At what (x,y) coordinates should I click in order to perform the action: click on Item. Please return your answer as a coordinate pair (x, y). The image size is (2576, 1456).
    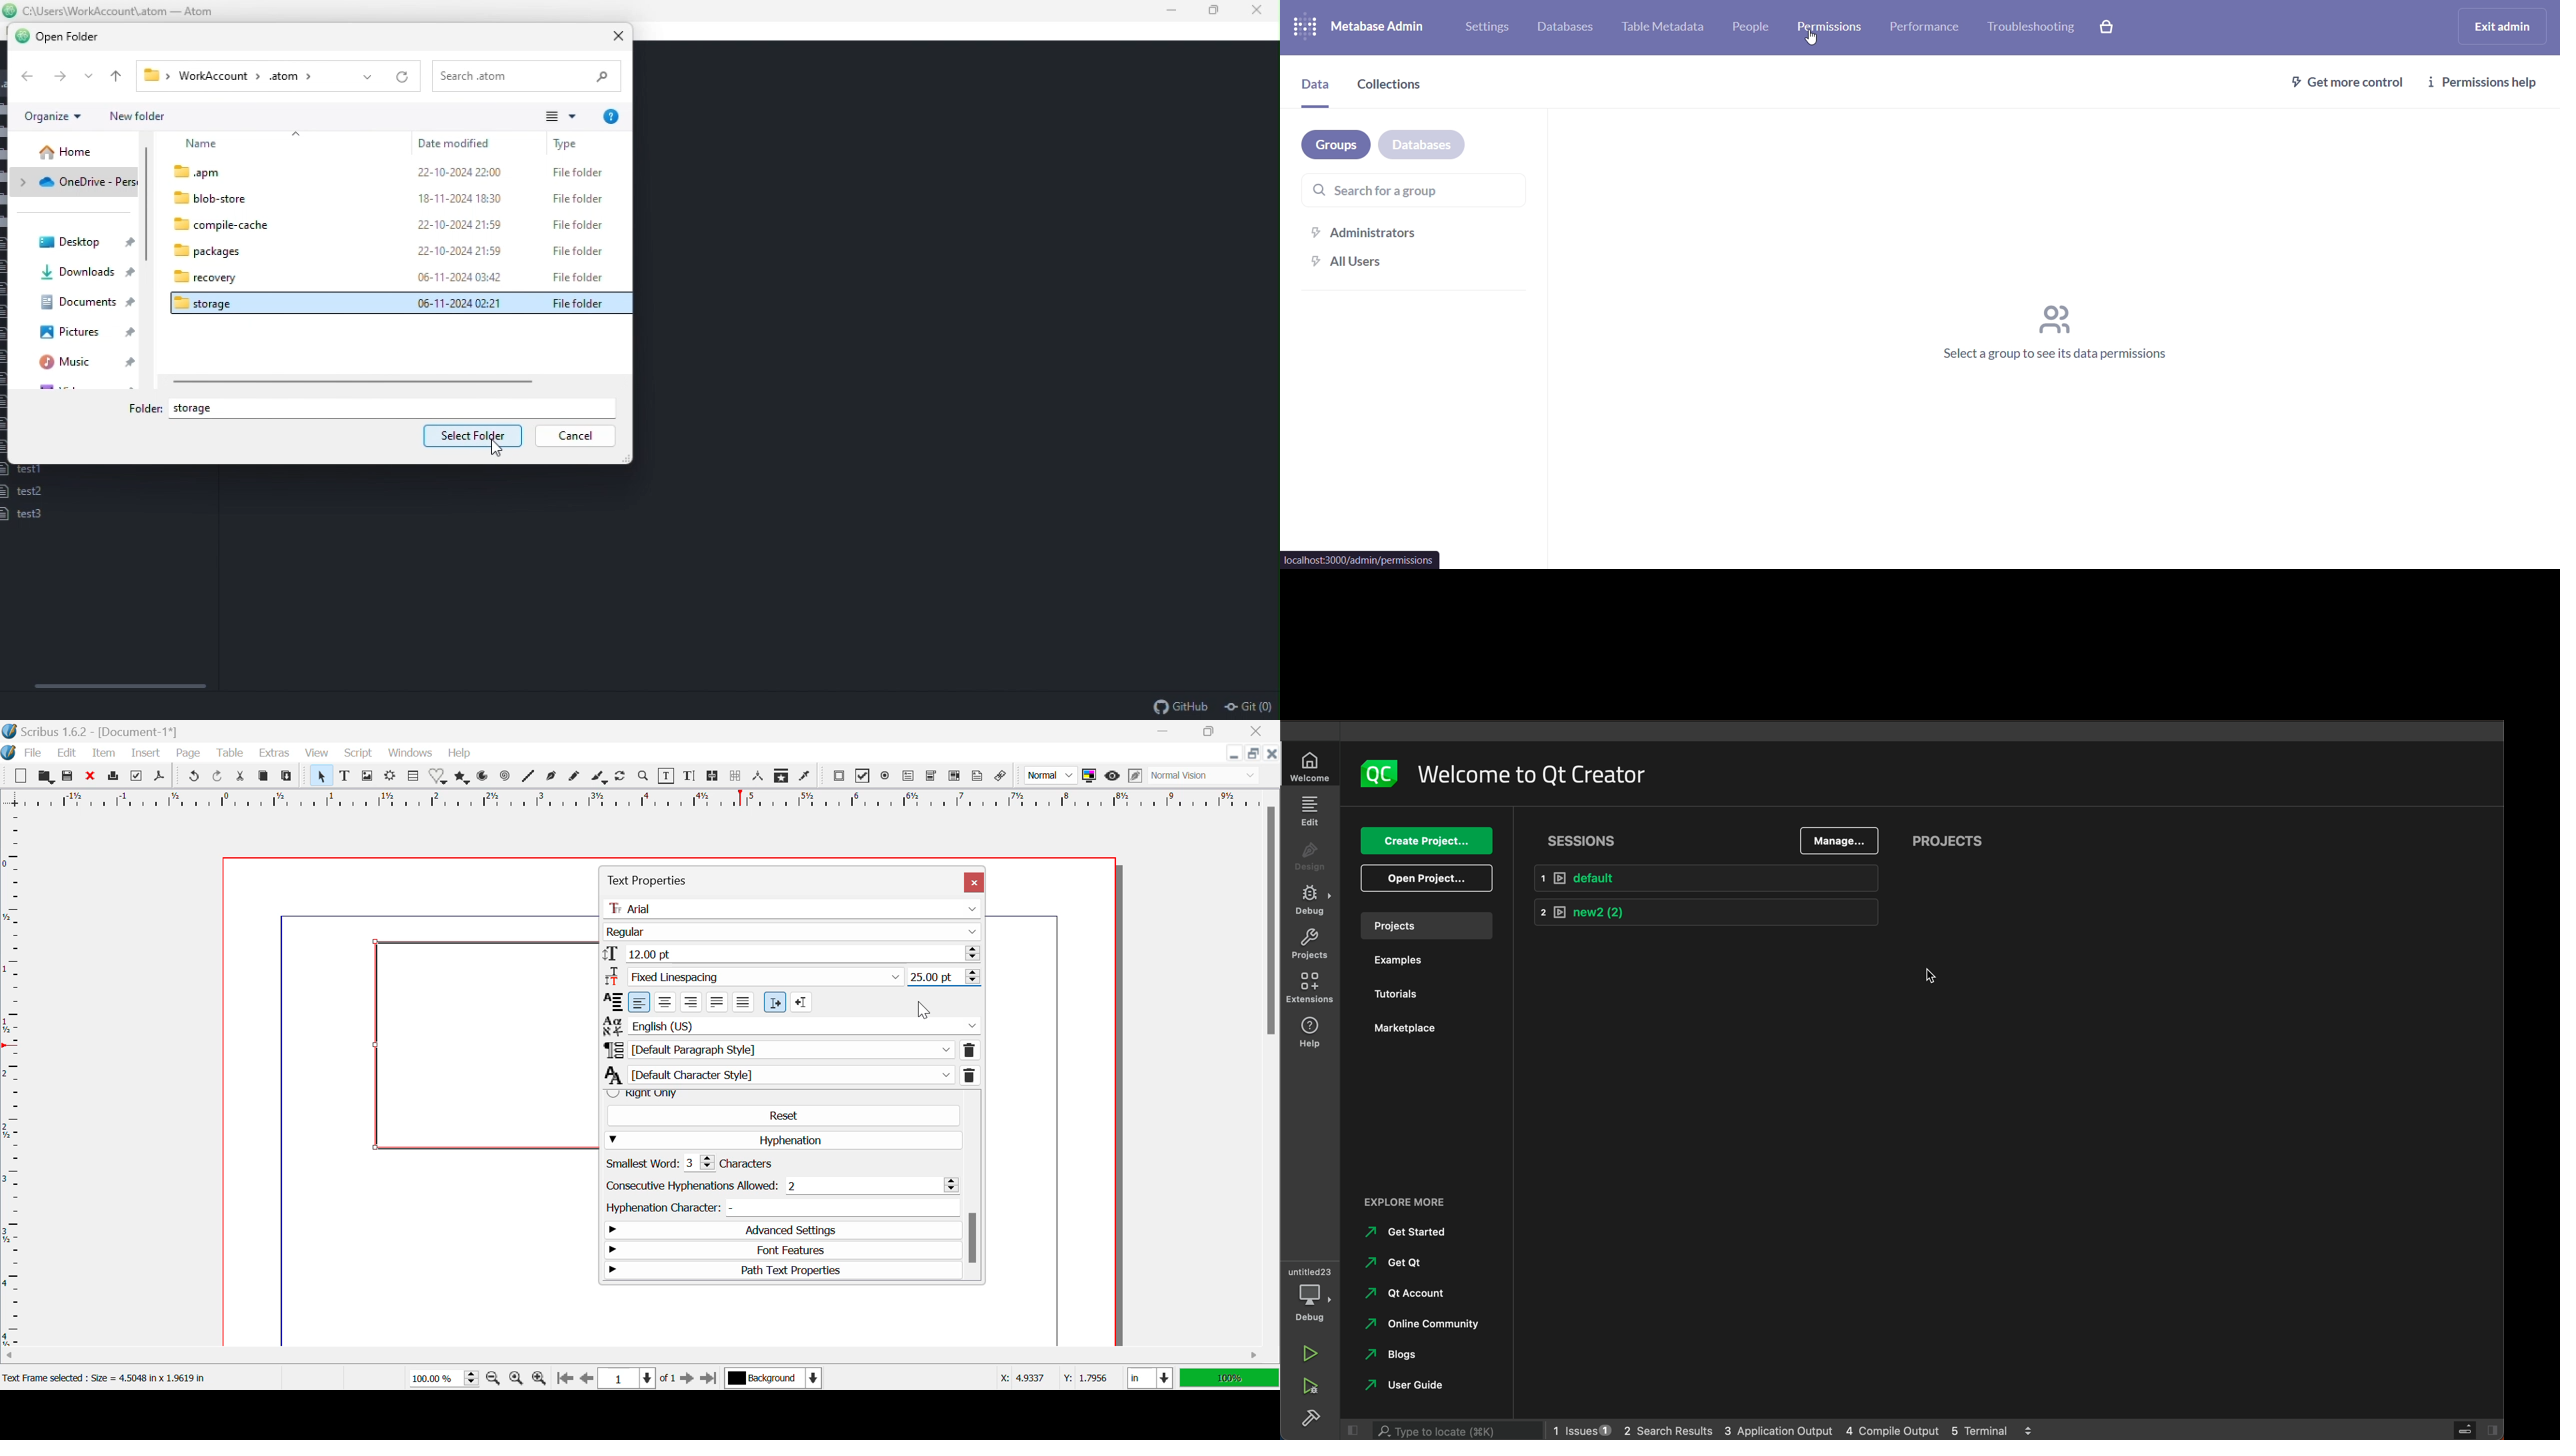
    Looking at the image, I should click on (104, 755).